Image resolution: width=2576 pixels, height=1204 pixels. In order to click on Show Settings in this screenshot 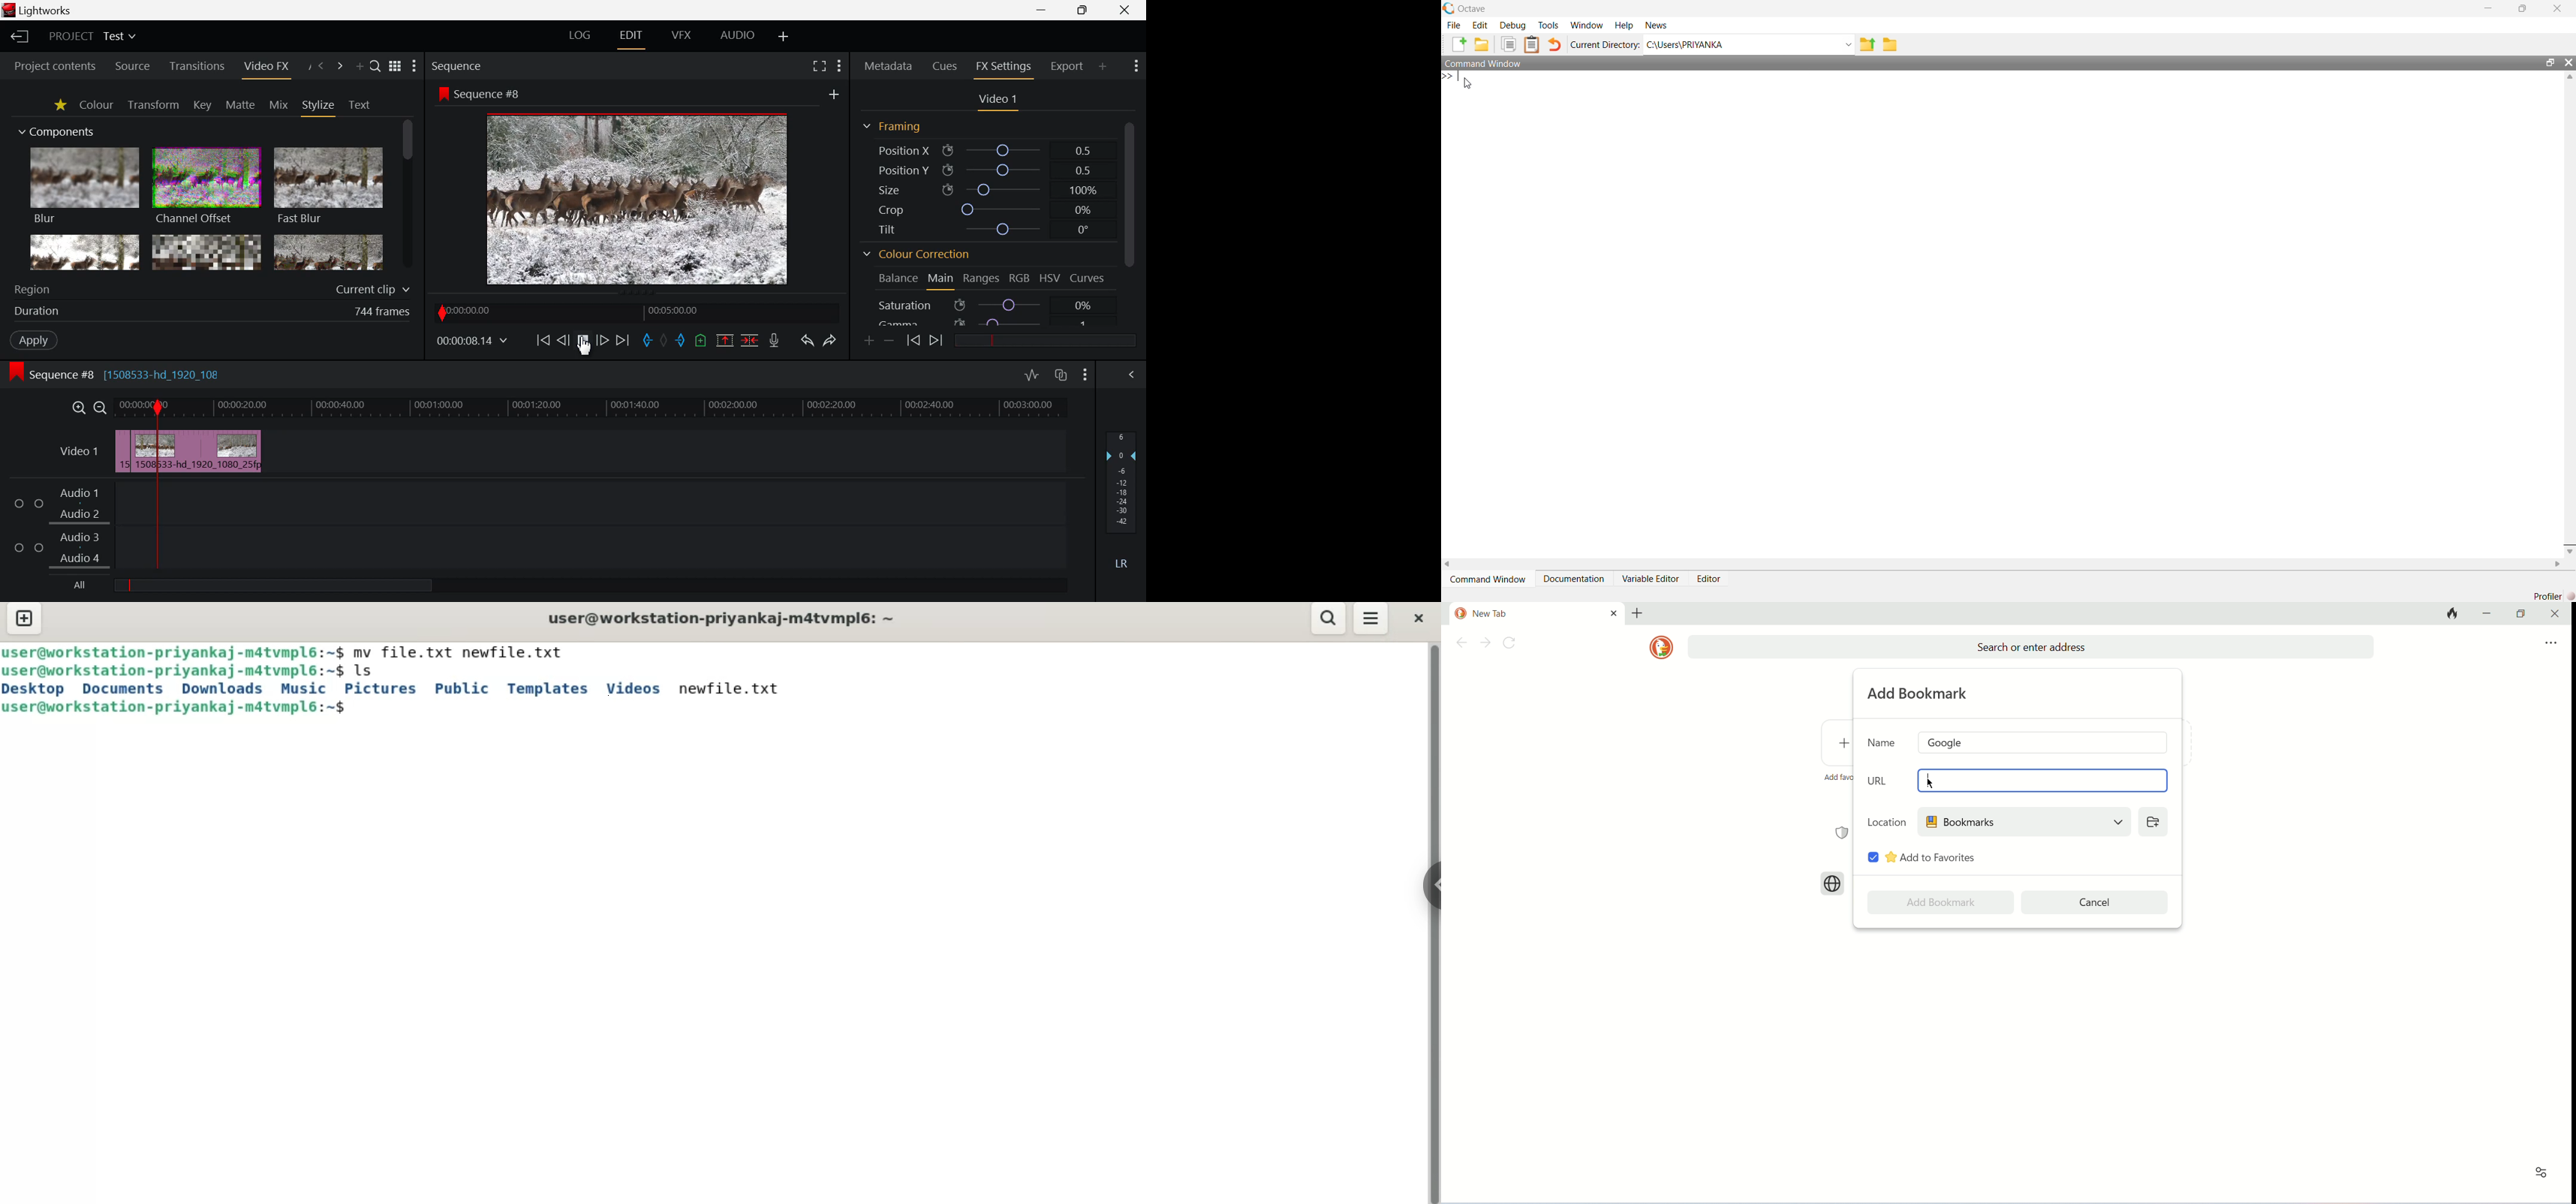, I will do `click(840, 68)`.